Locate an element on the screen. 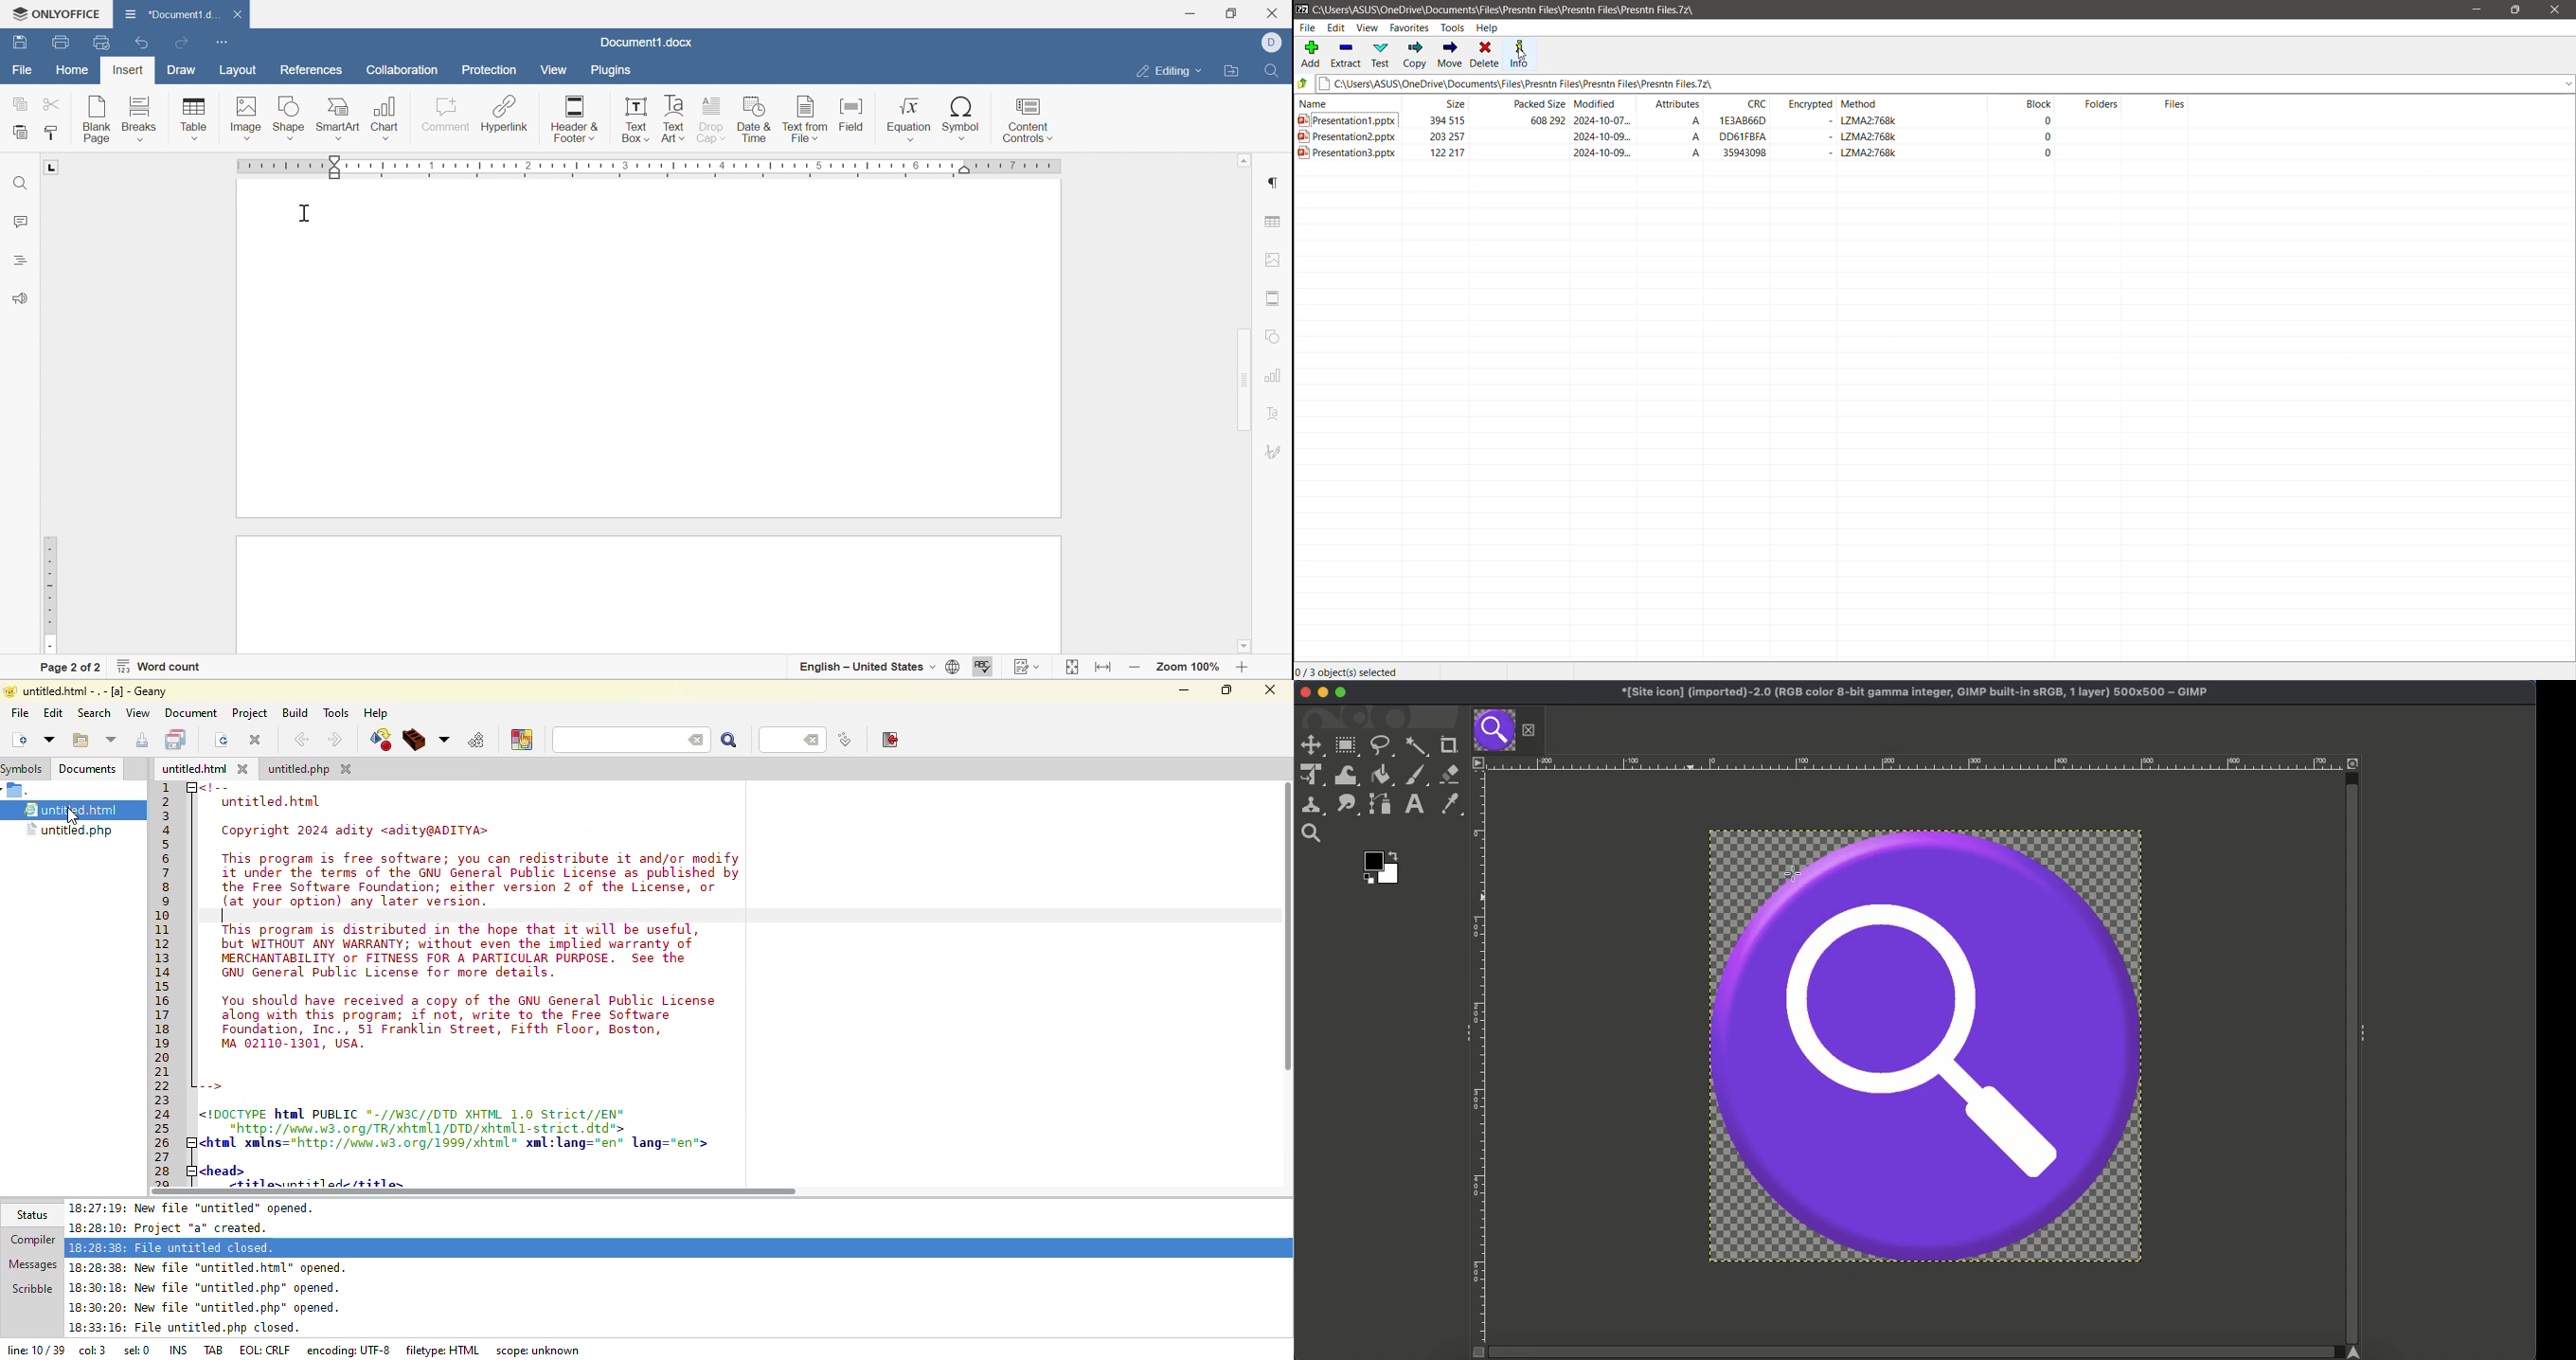  CRC is located at coordinates (1751, 104).